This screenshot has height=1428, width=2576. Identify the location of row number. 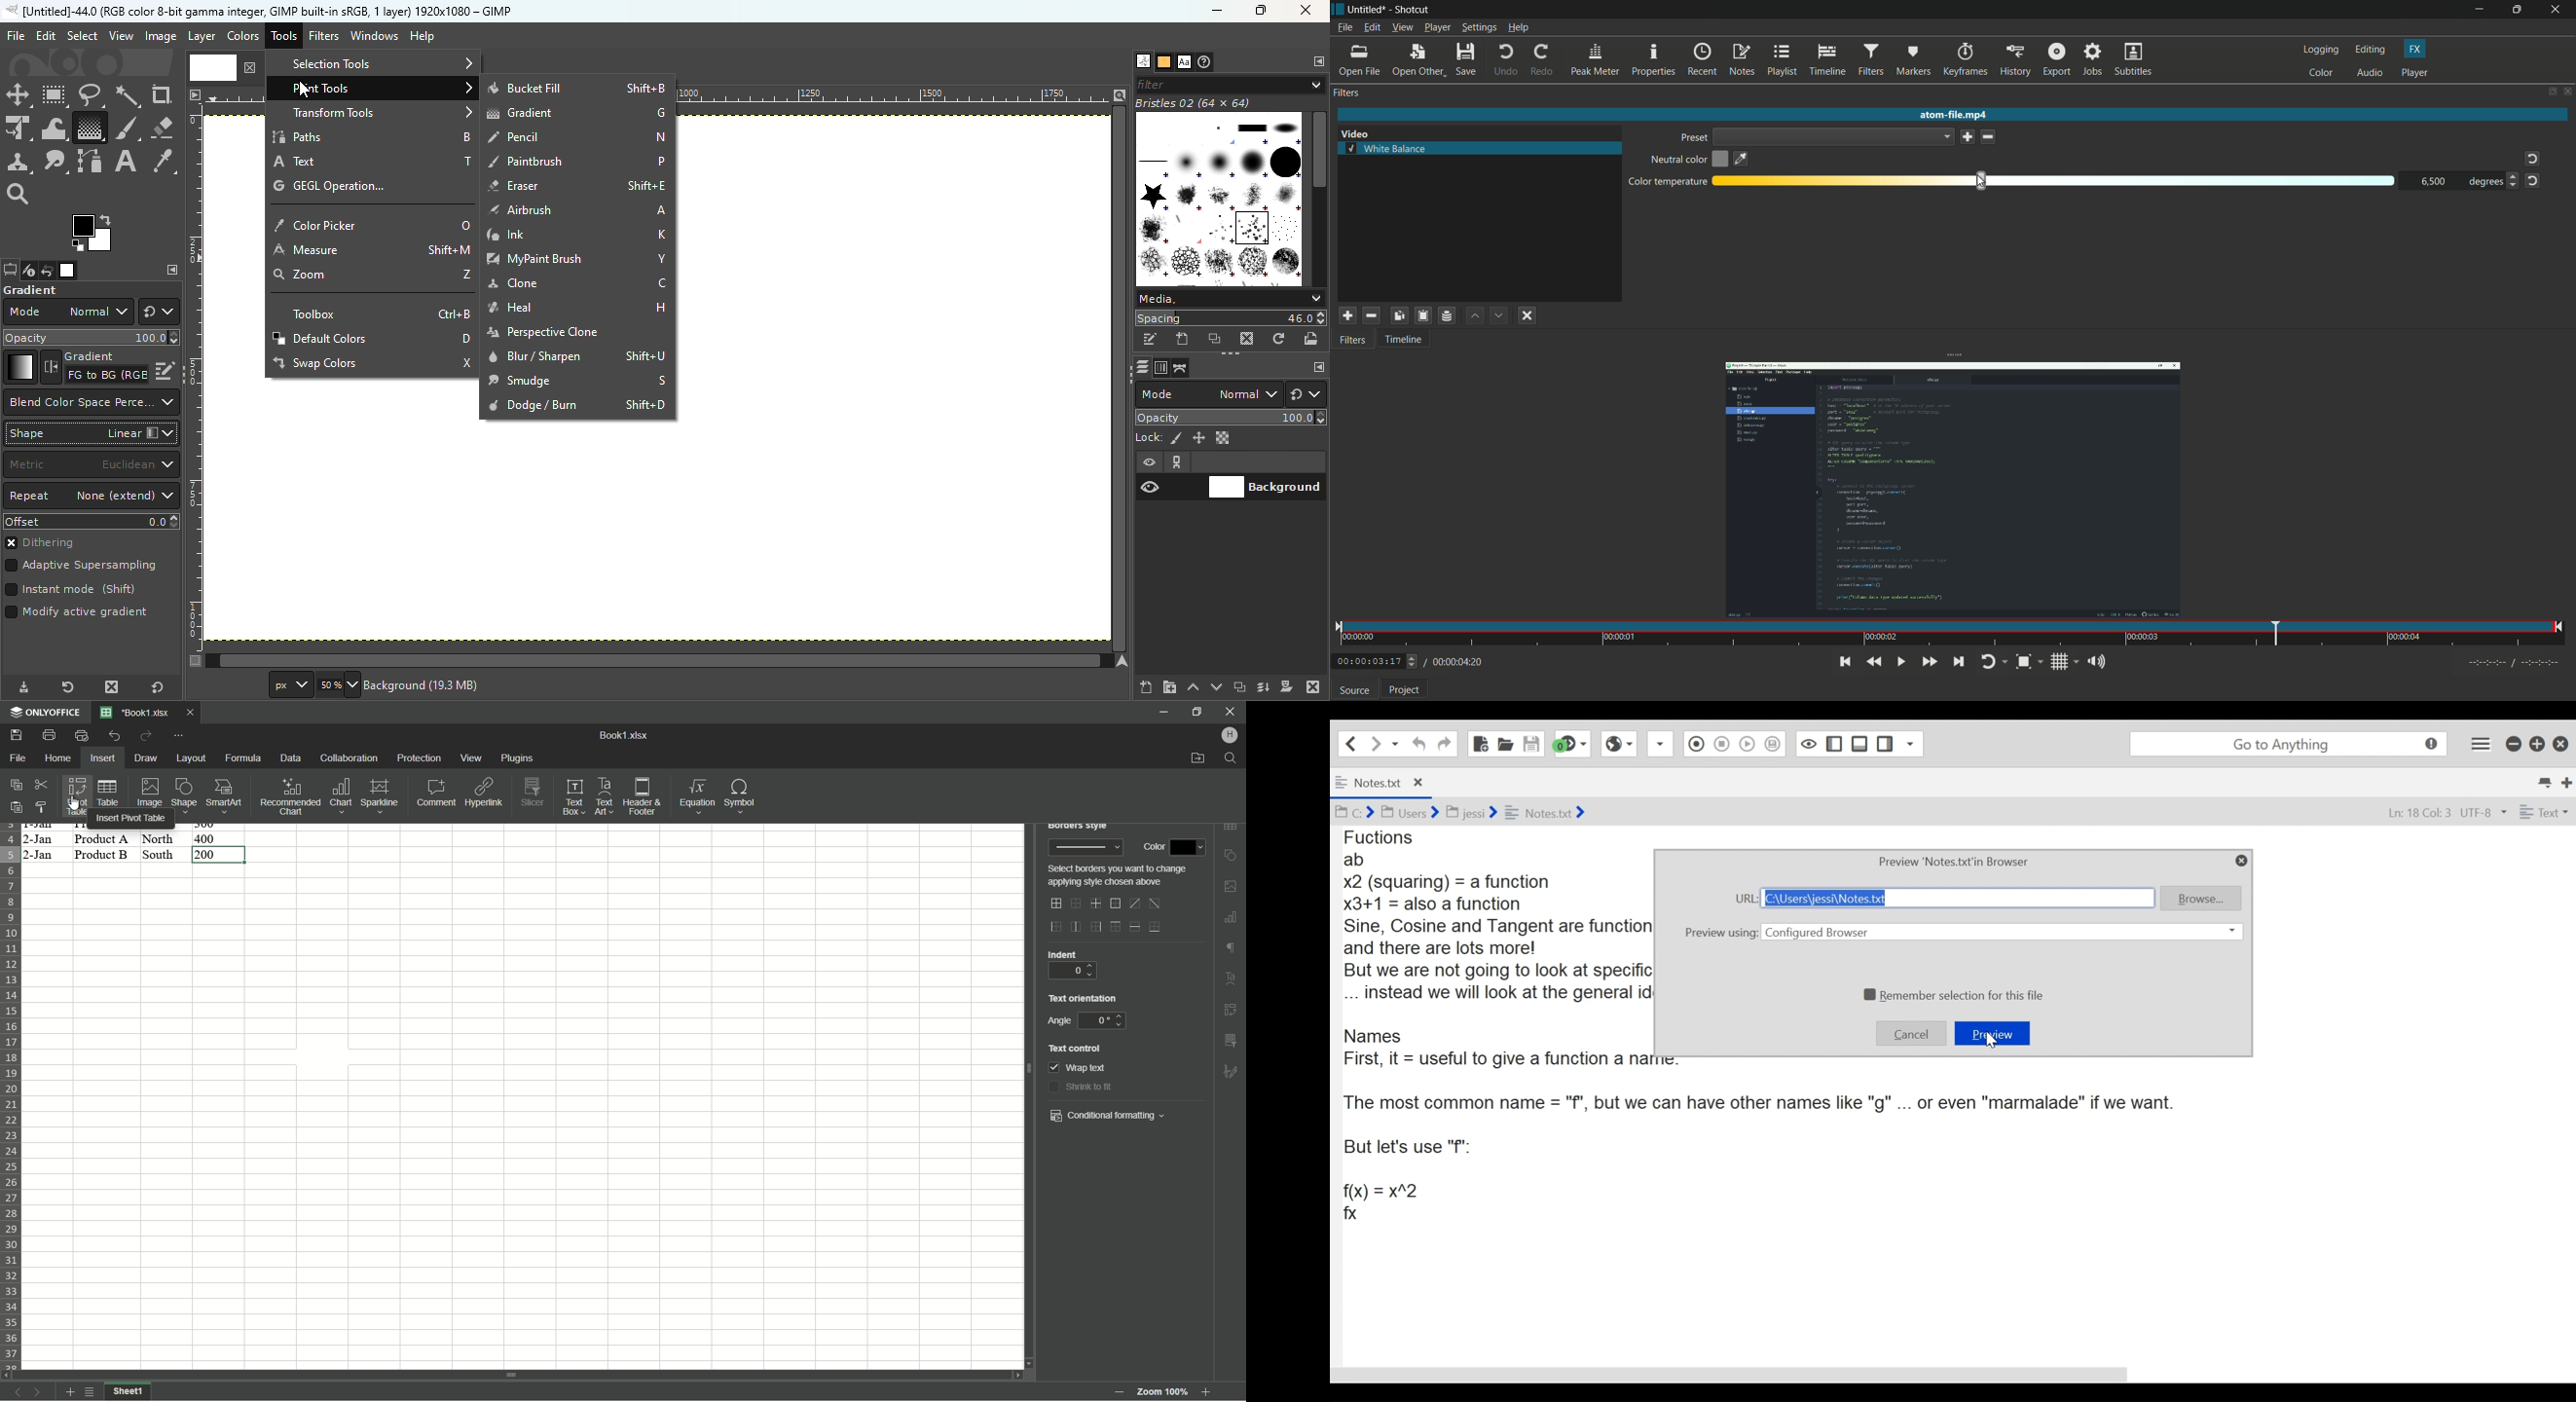
(12, 1096).